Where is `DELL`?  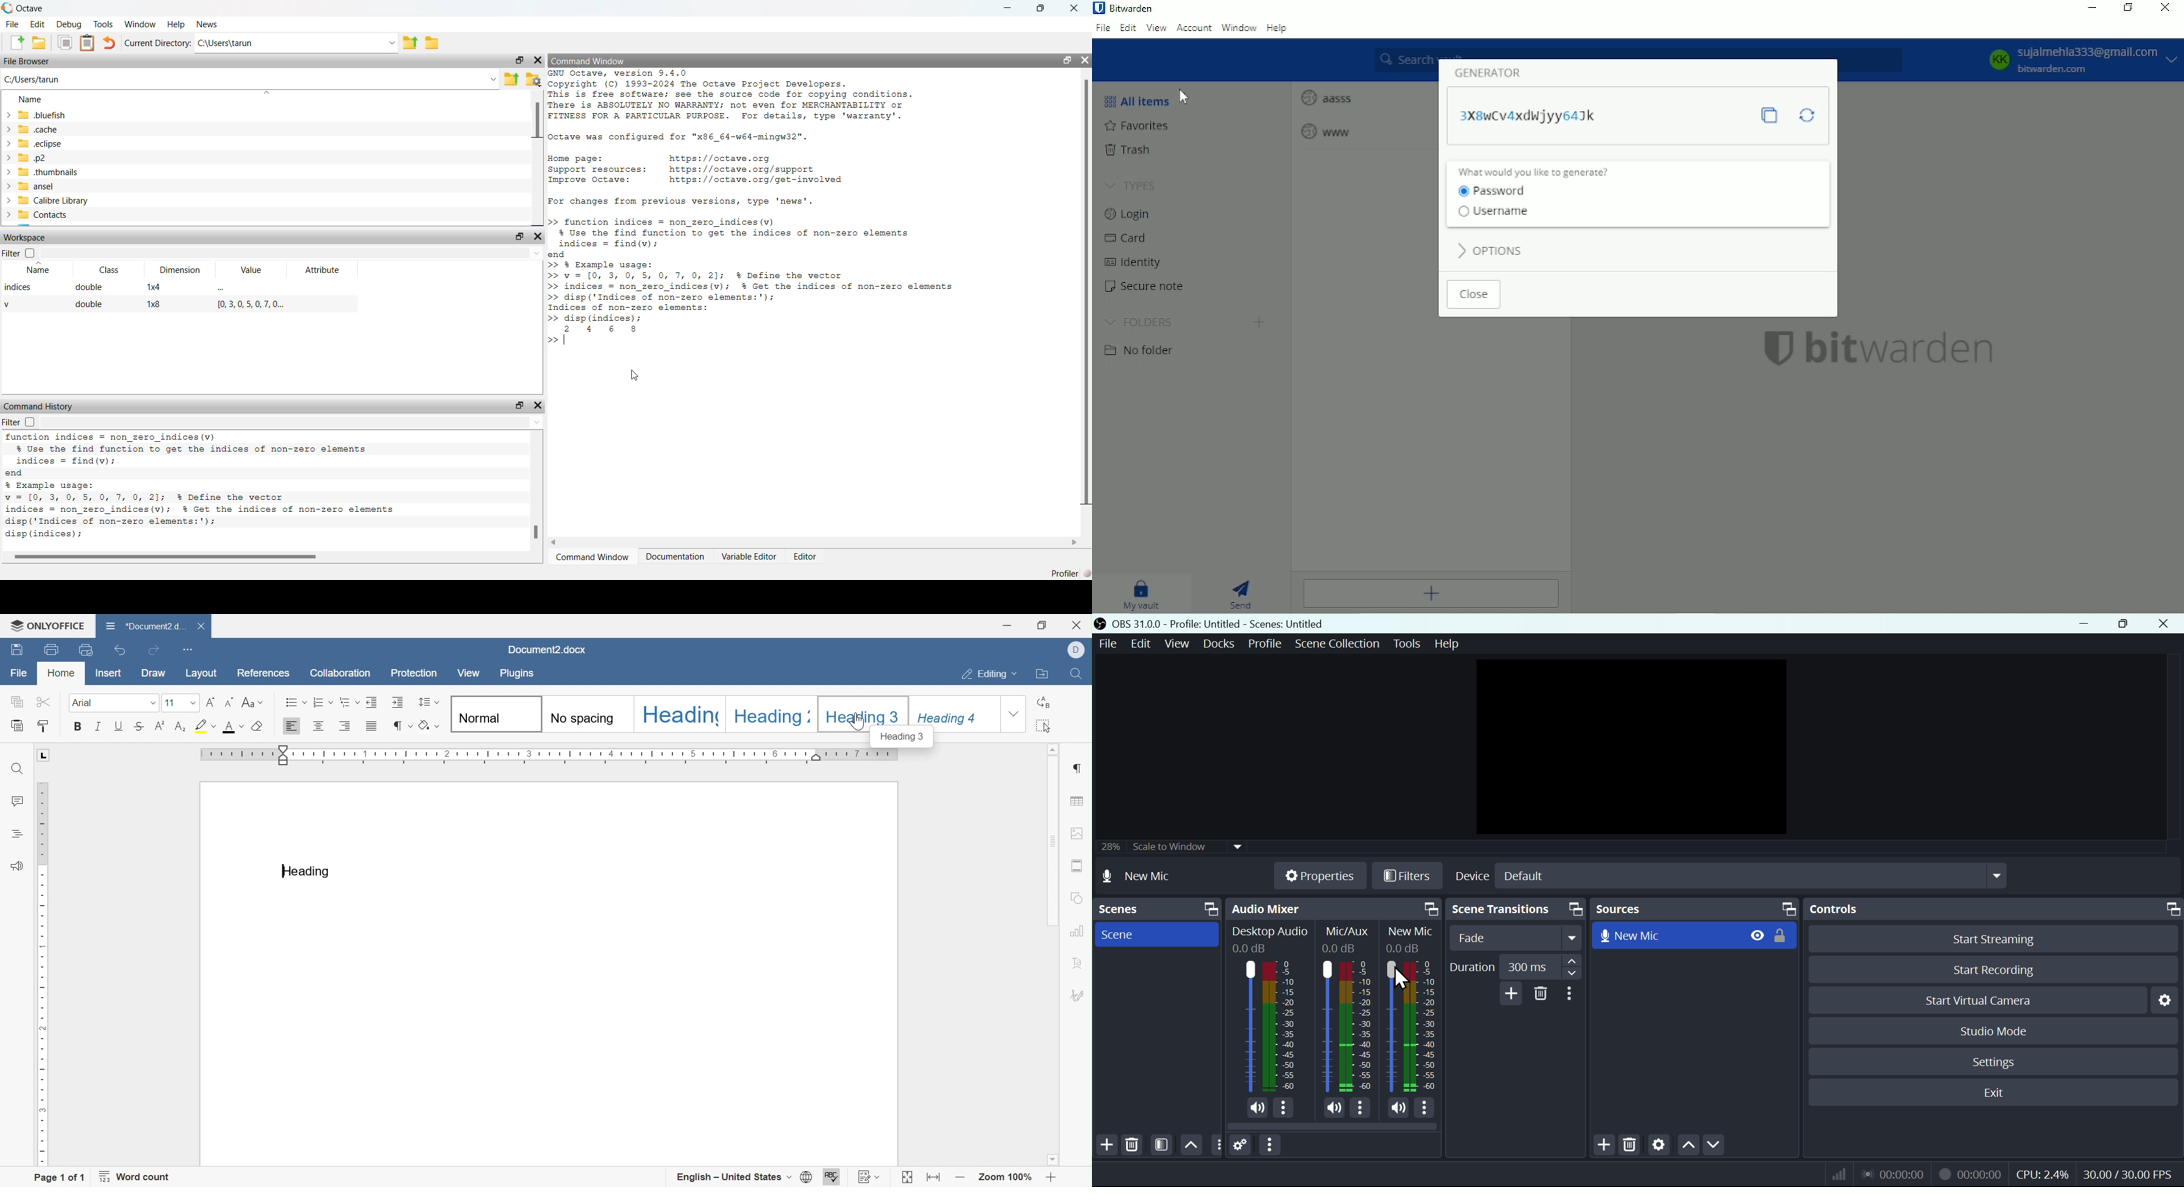
DELL is located at coordinates (1077, 652).